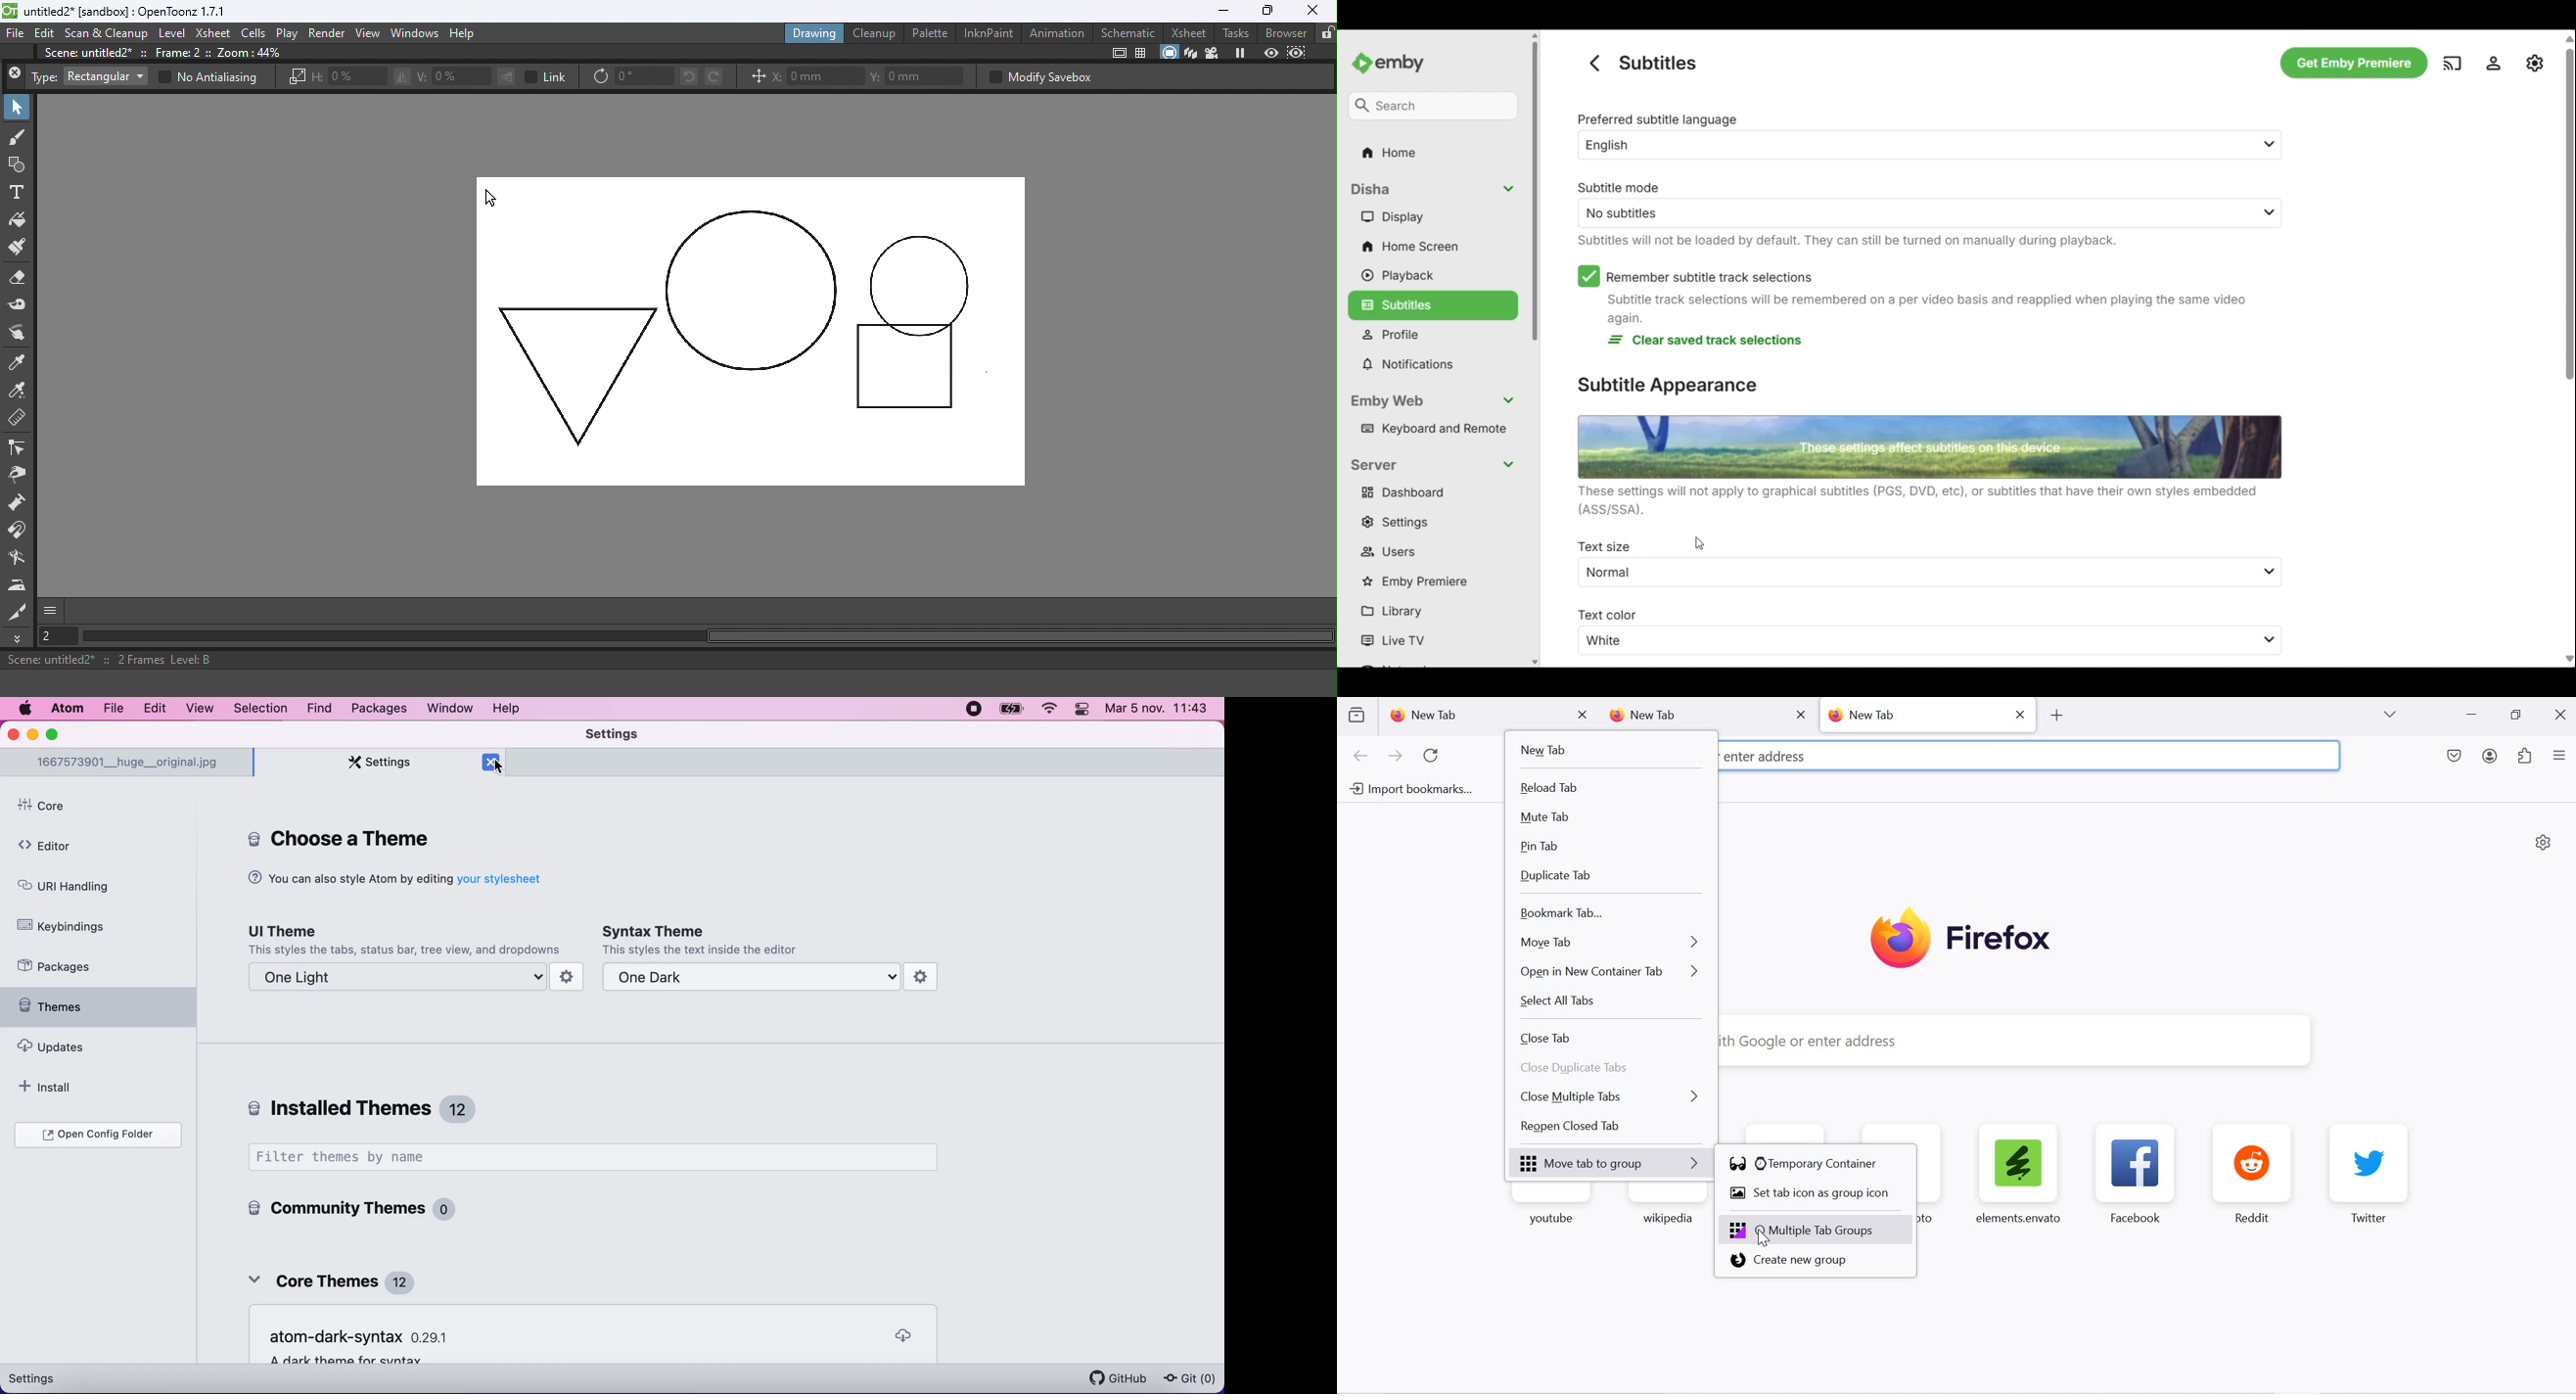 Image resolution: width=2576 pixels, height=1400 pixels. I want to click on bookmark tab, so click(1608, 914).